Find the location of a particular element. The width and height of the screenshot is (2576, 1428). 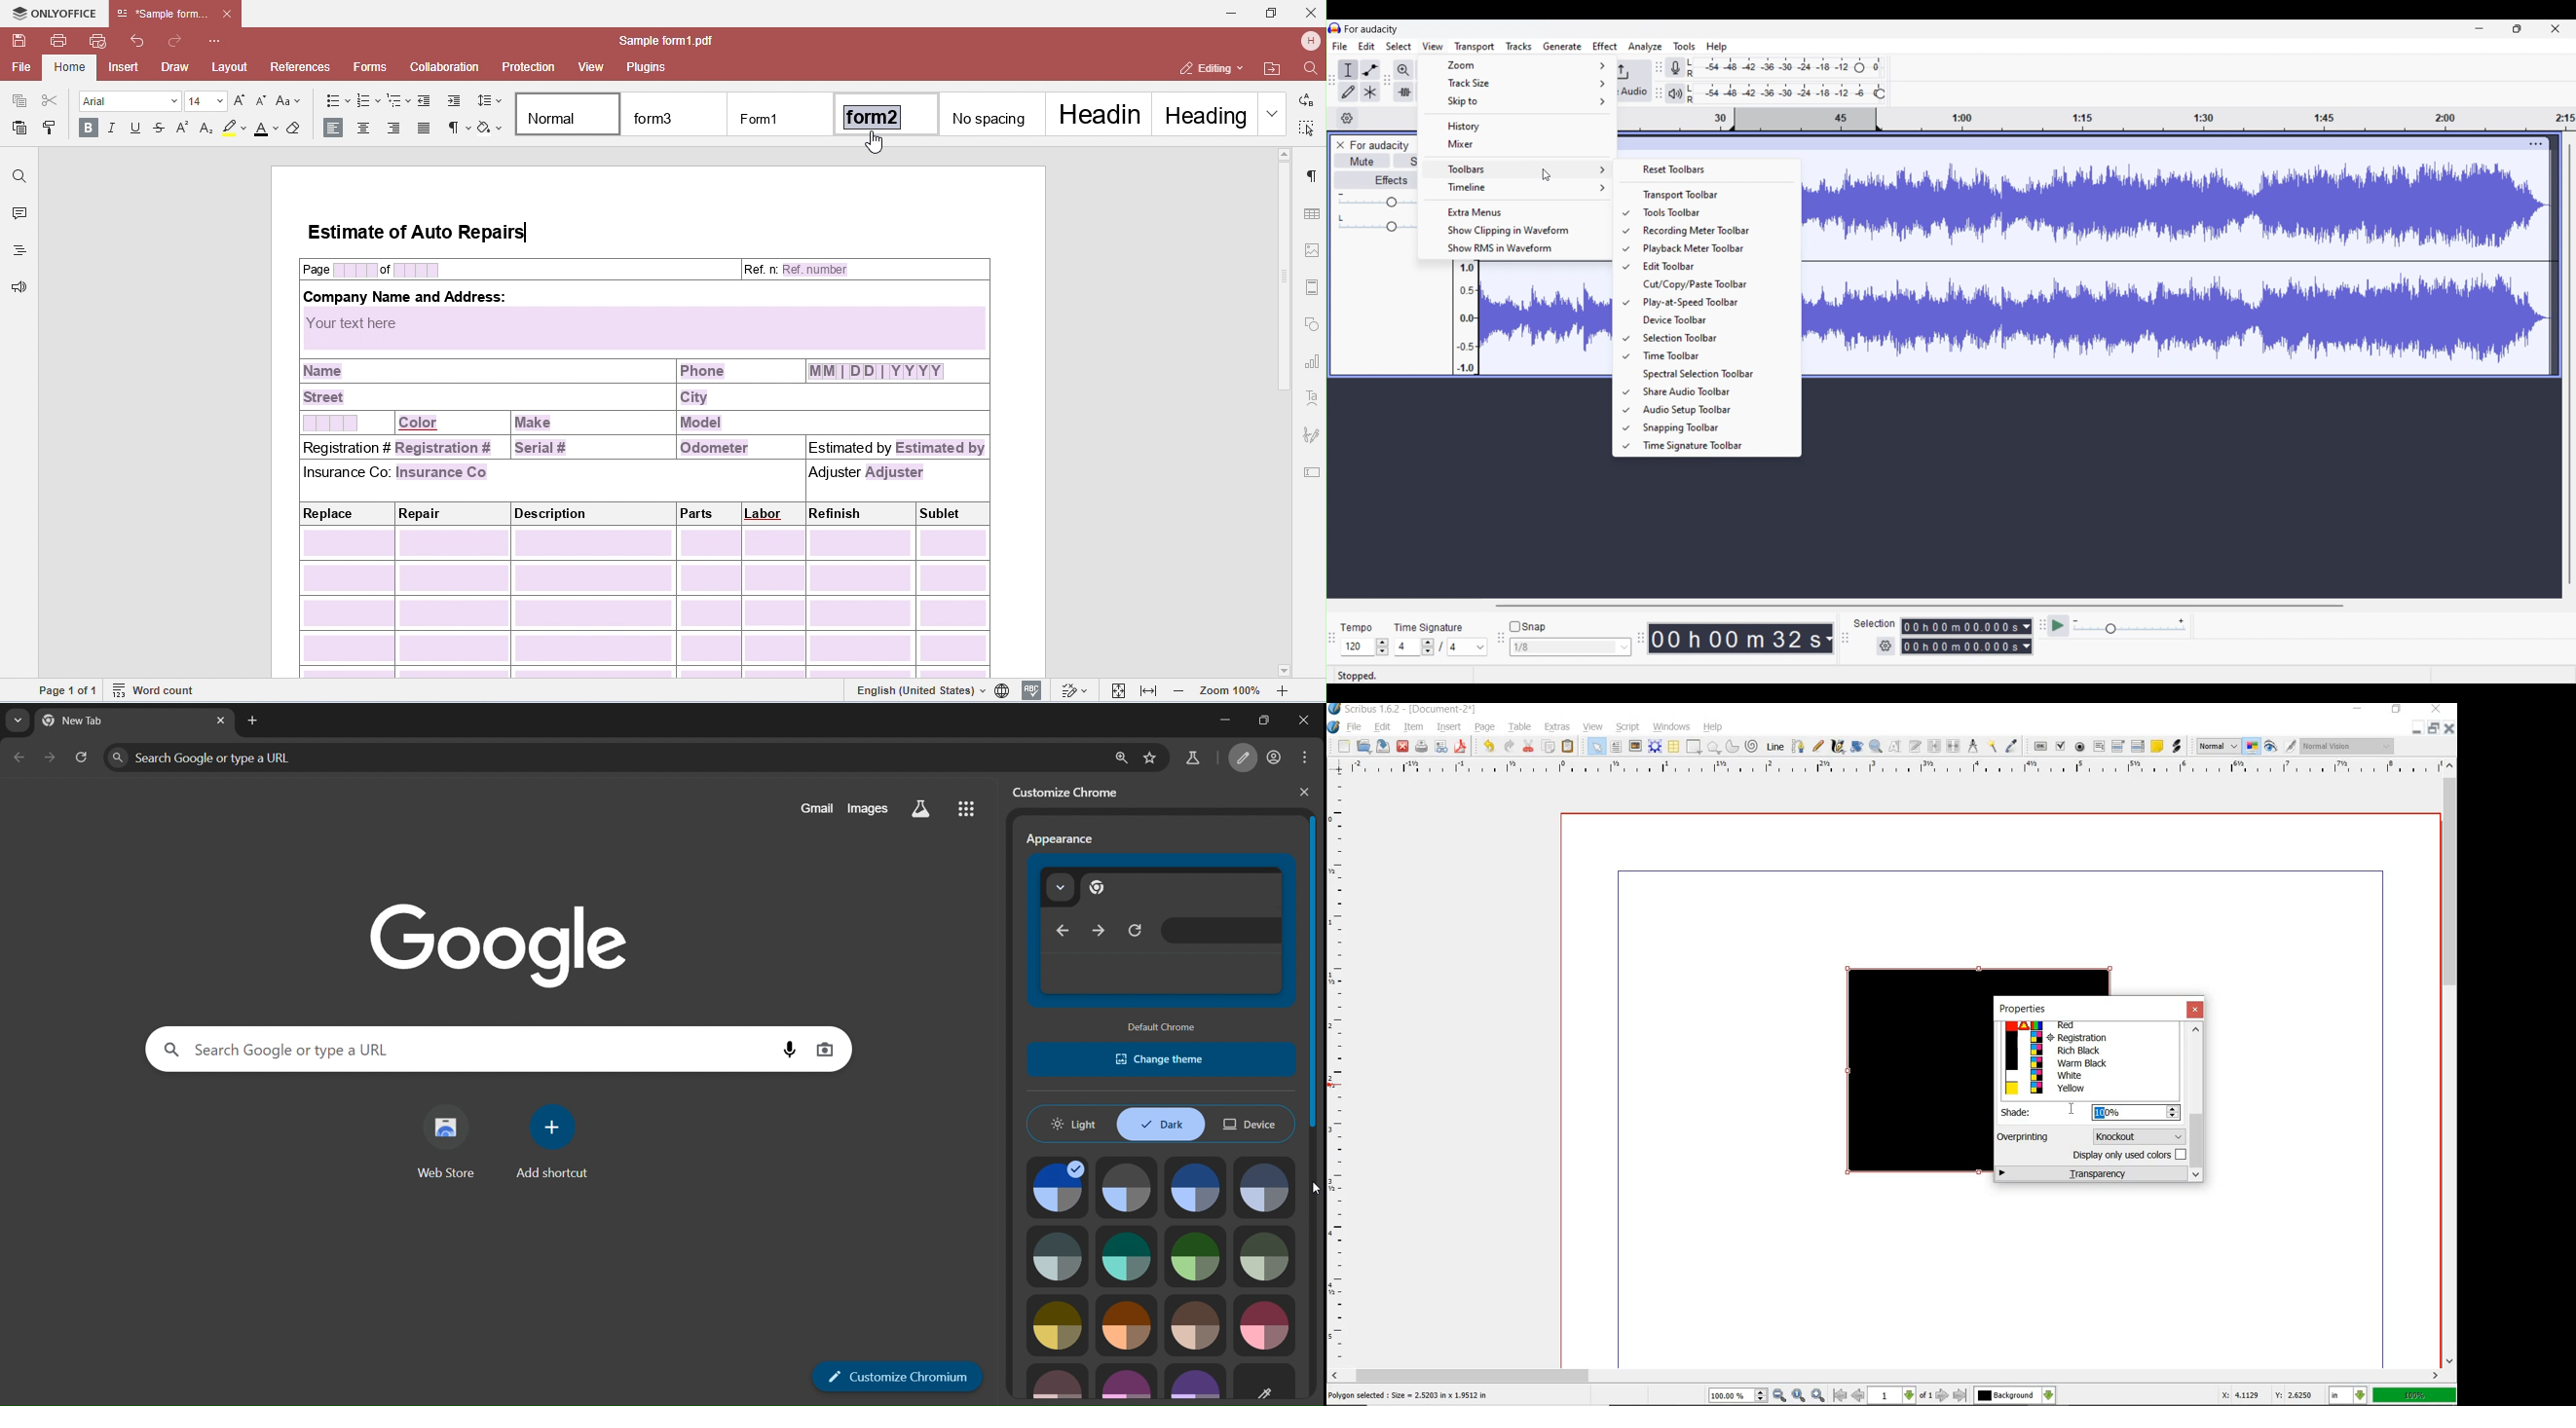

Toolbar options is located at coordinates (1518, 169).